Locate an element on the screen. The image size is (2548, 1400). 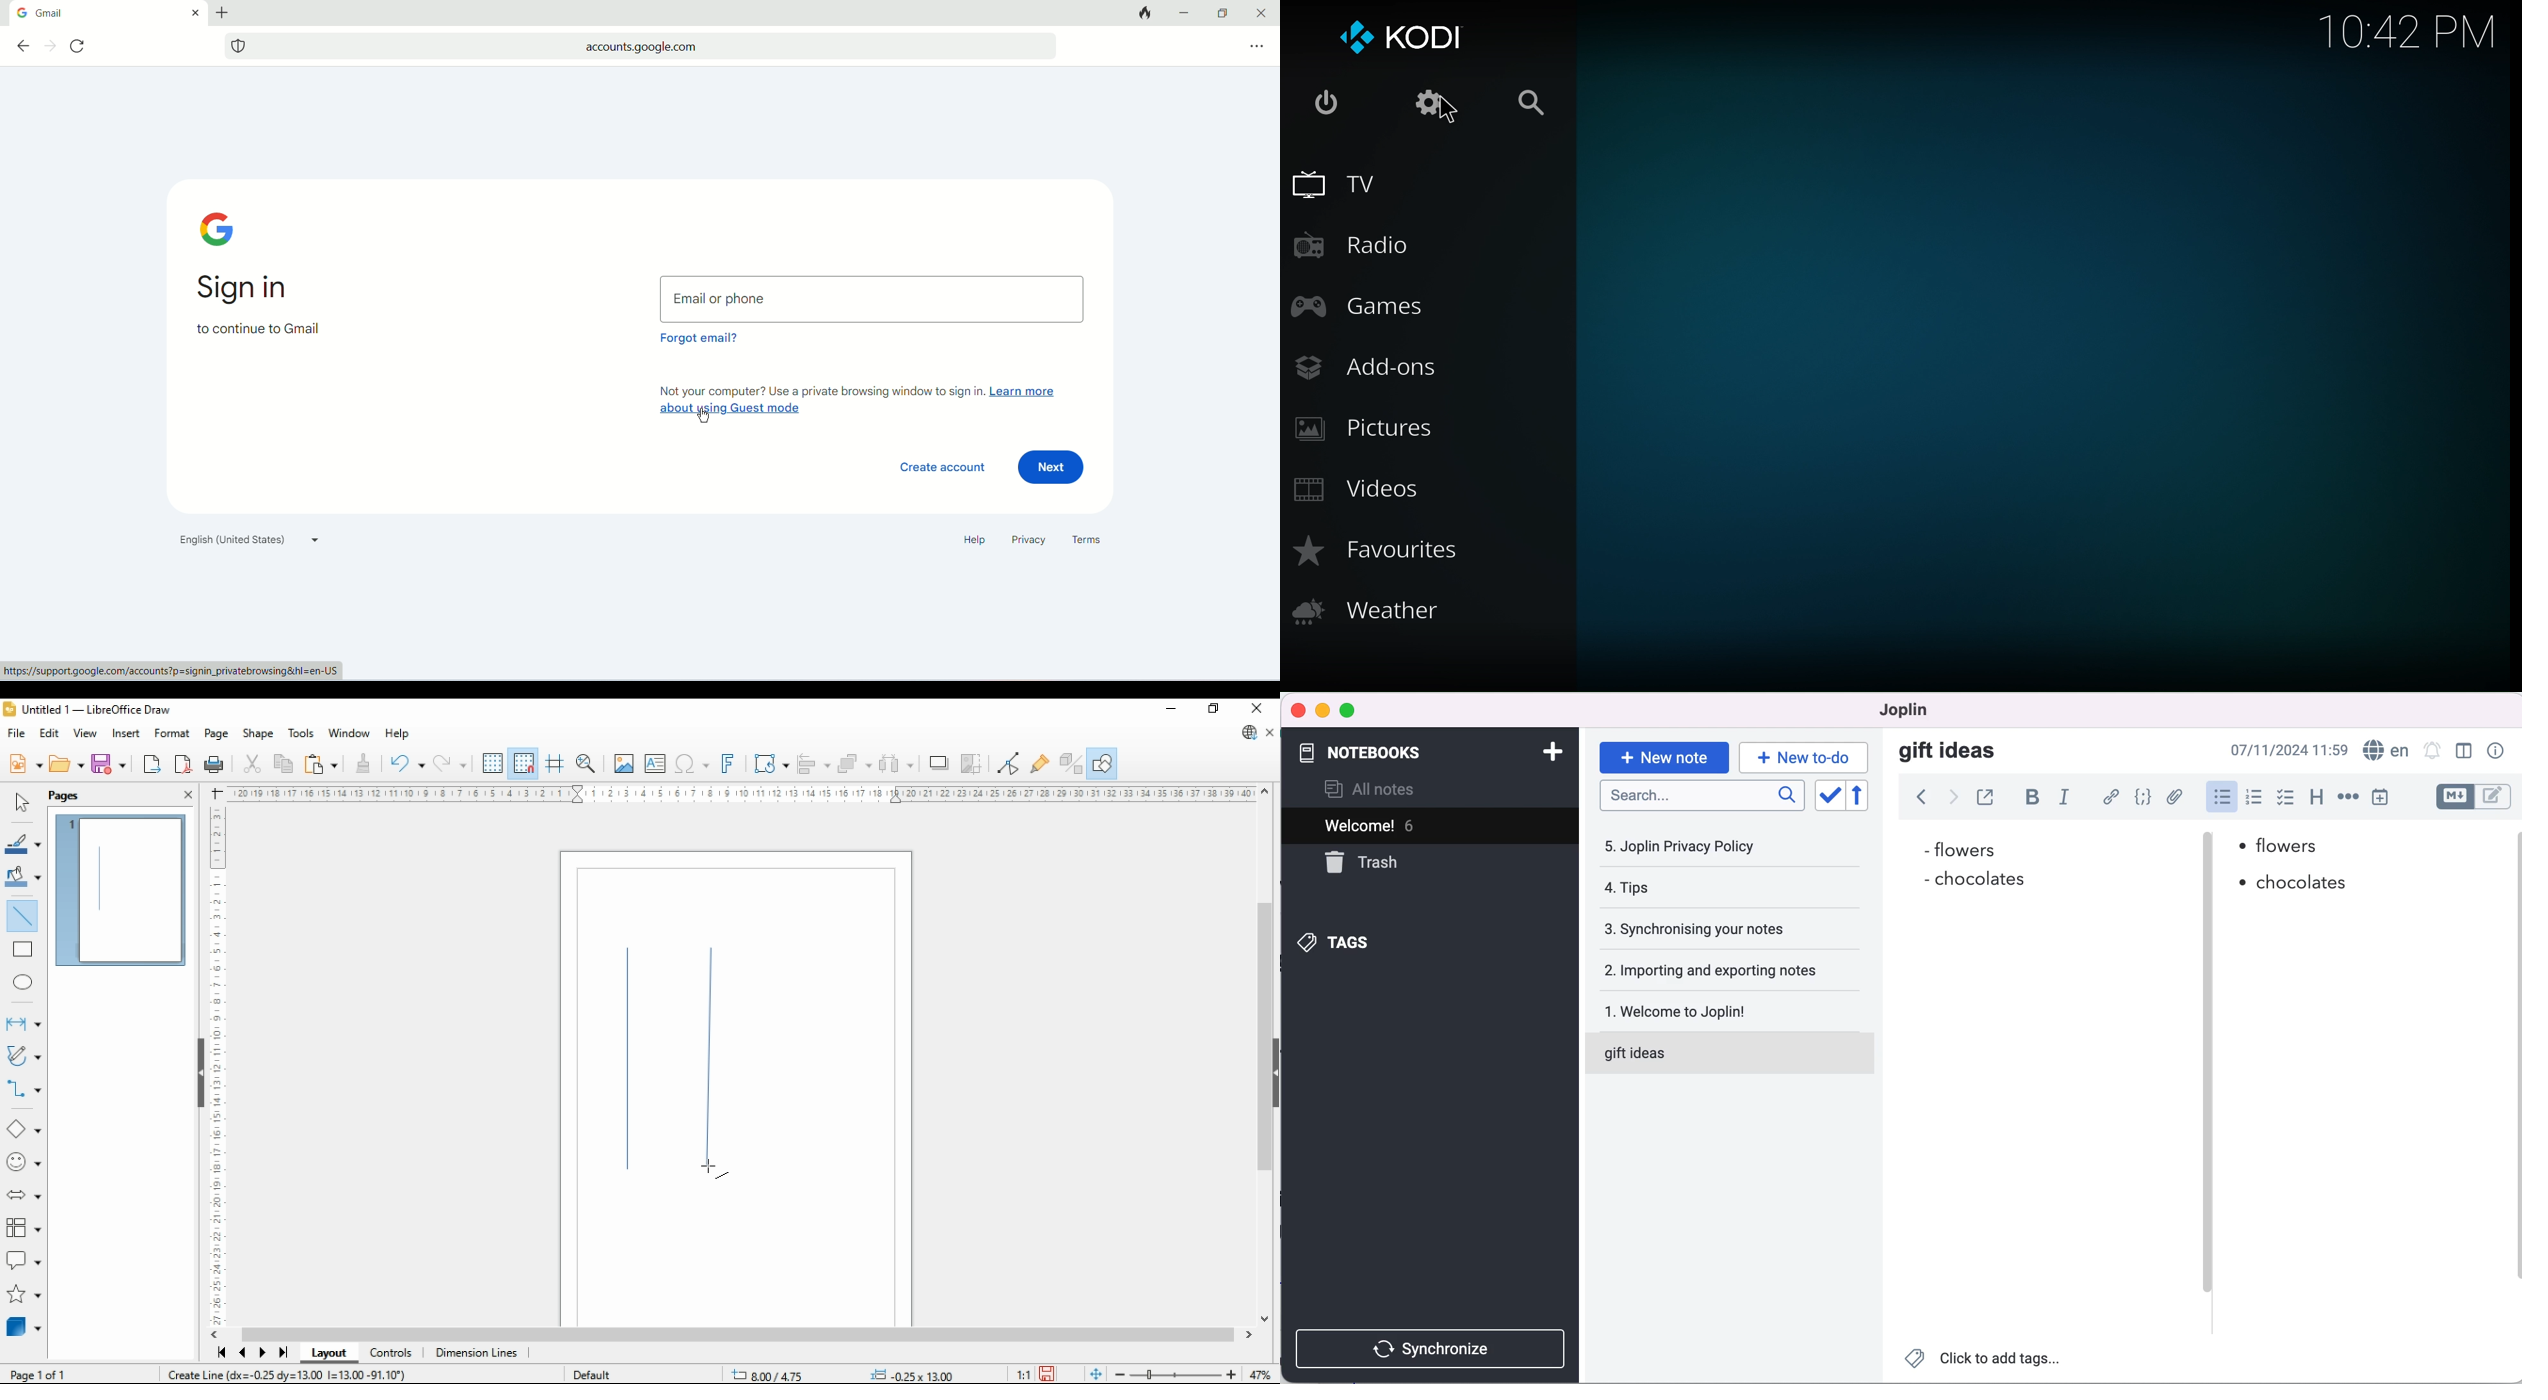
vertical slider is located at coordinates (2207, 873).